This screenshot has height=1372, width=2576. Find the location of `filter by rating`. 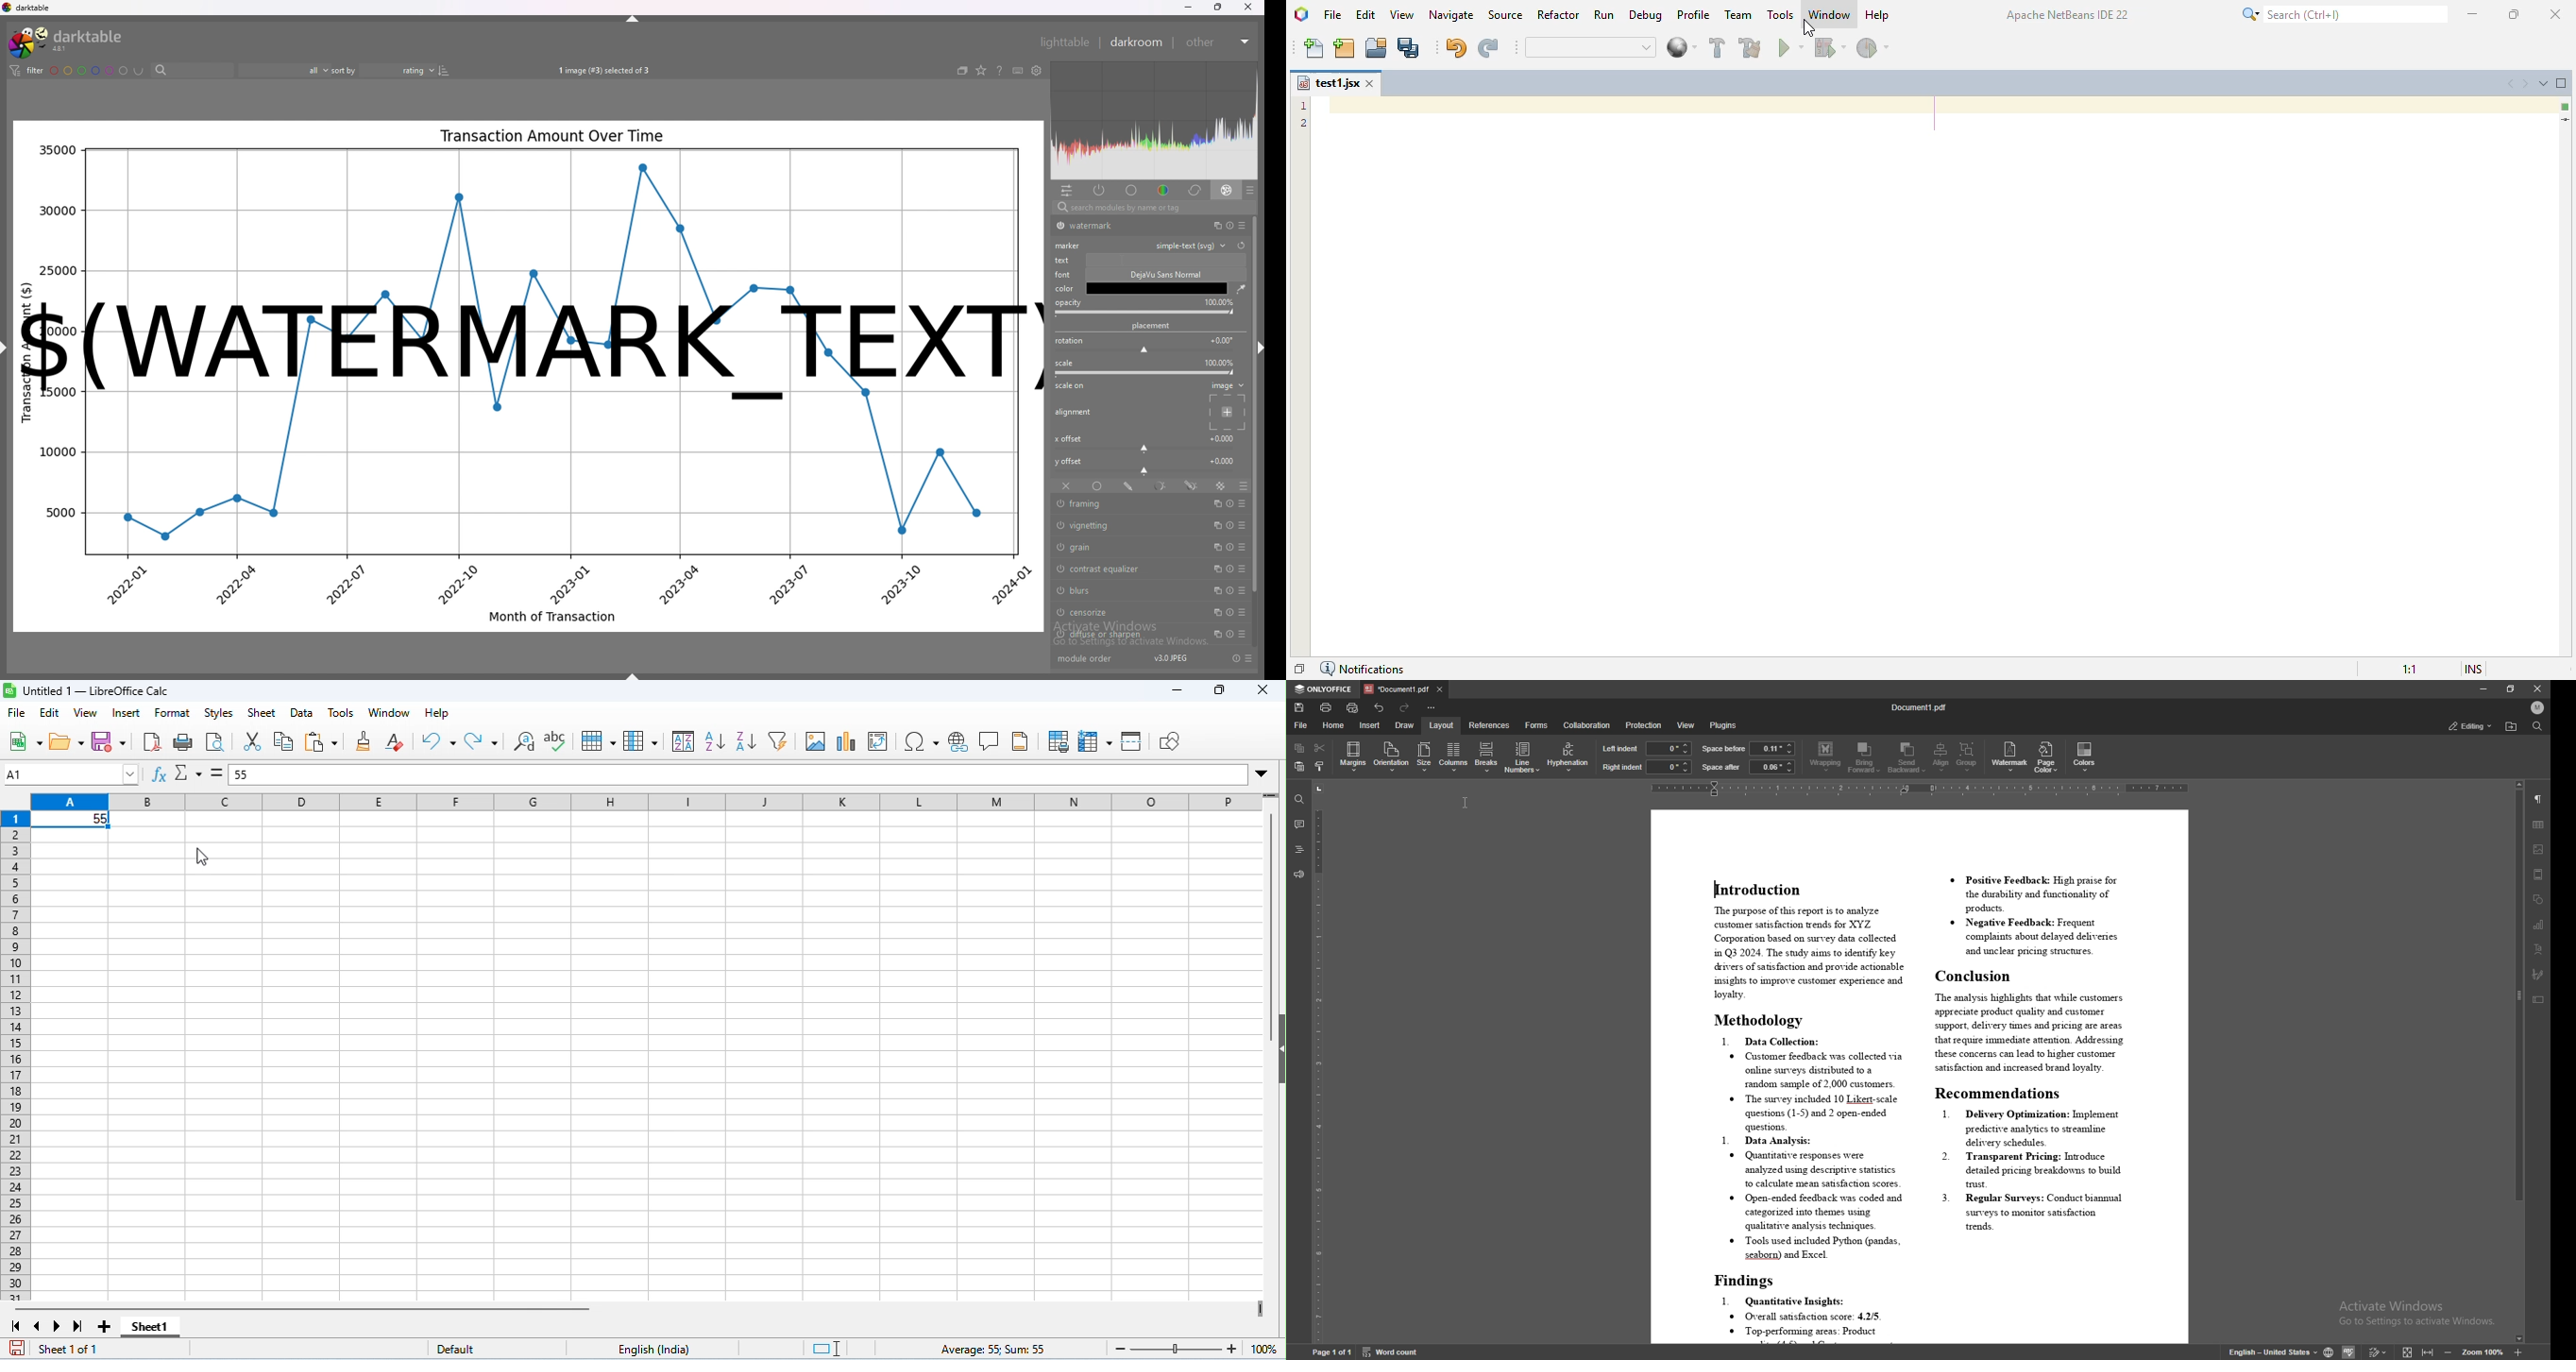

filter by rating is located at coordinates (285, 70).